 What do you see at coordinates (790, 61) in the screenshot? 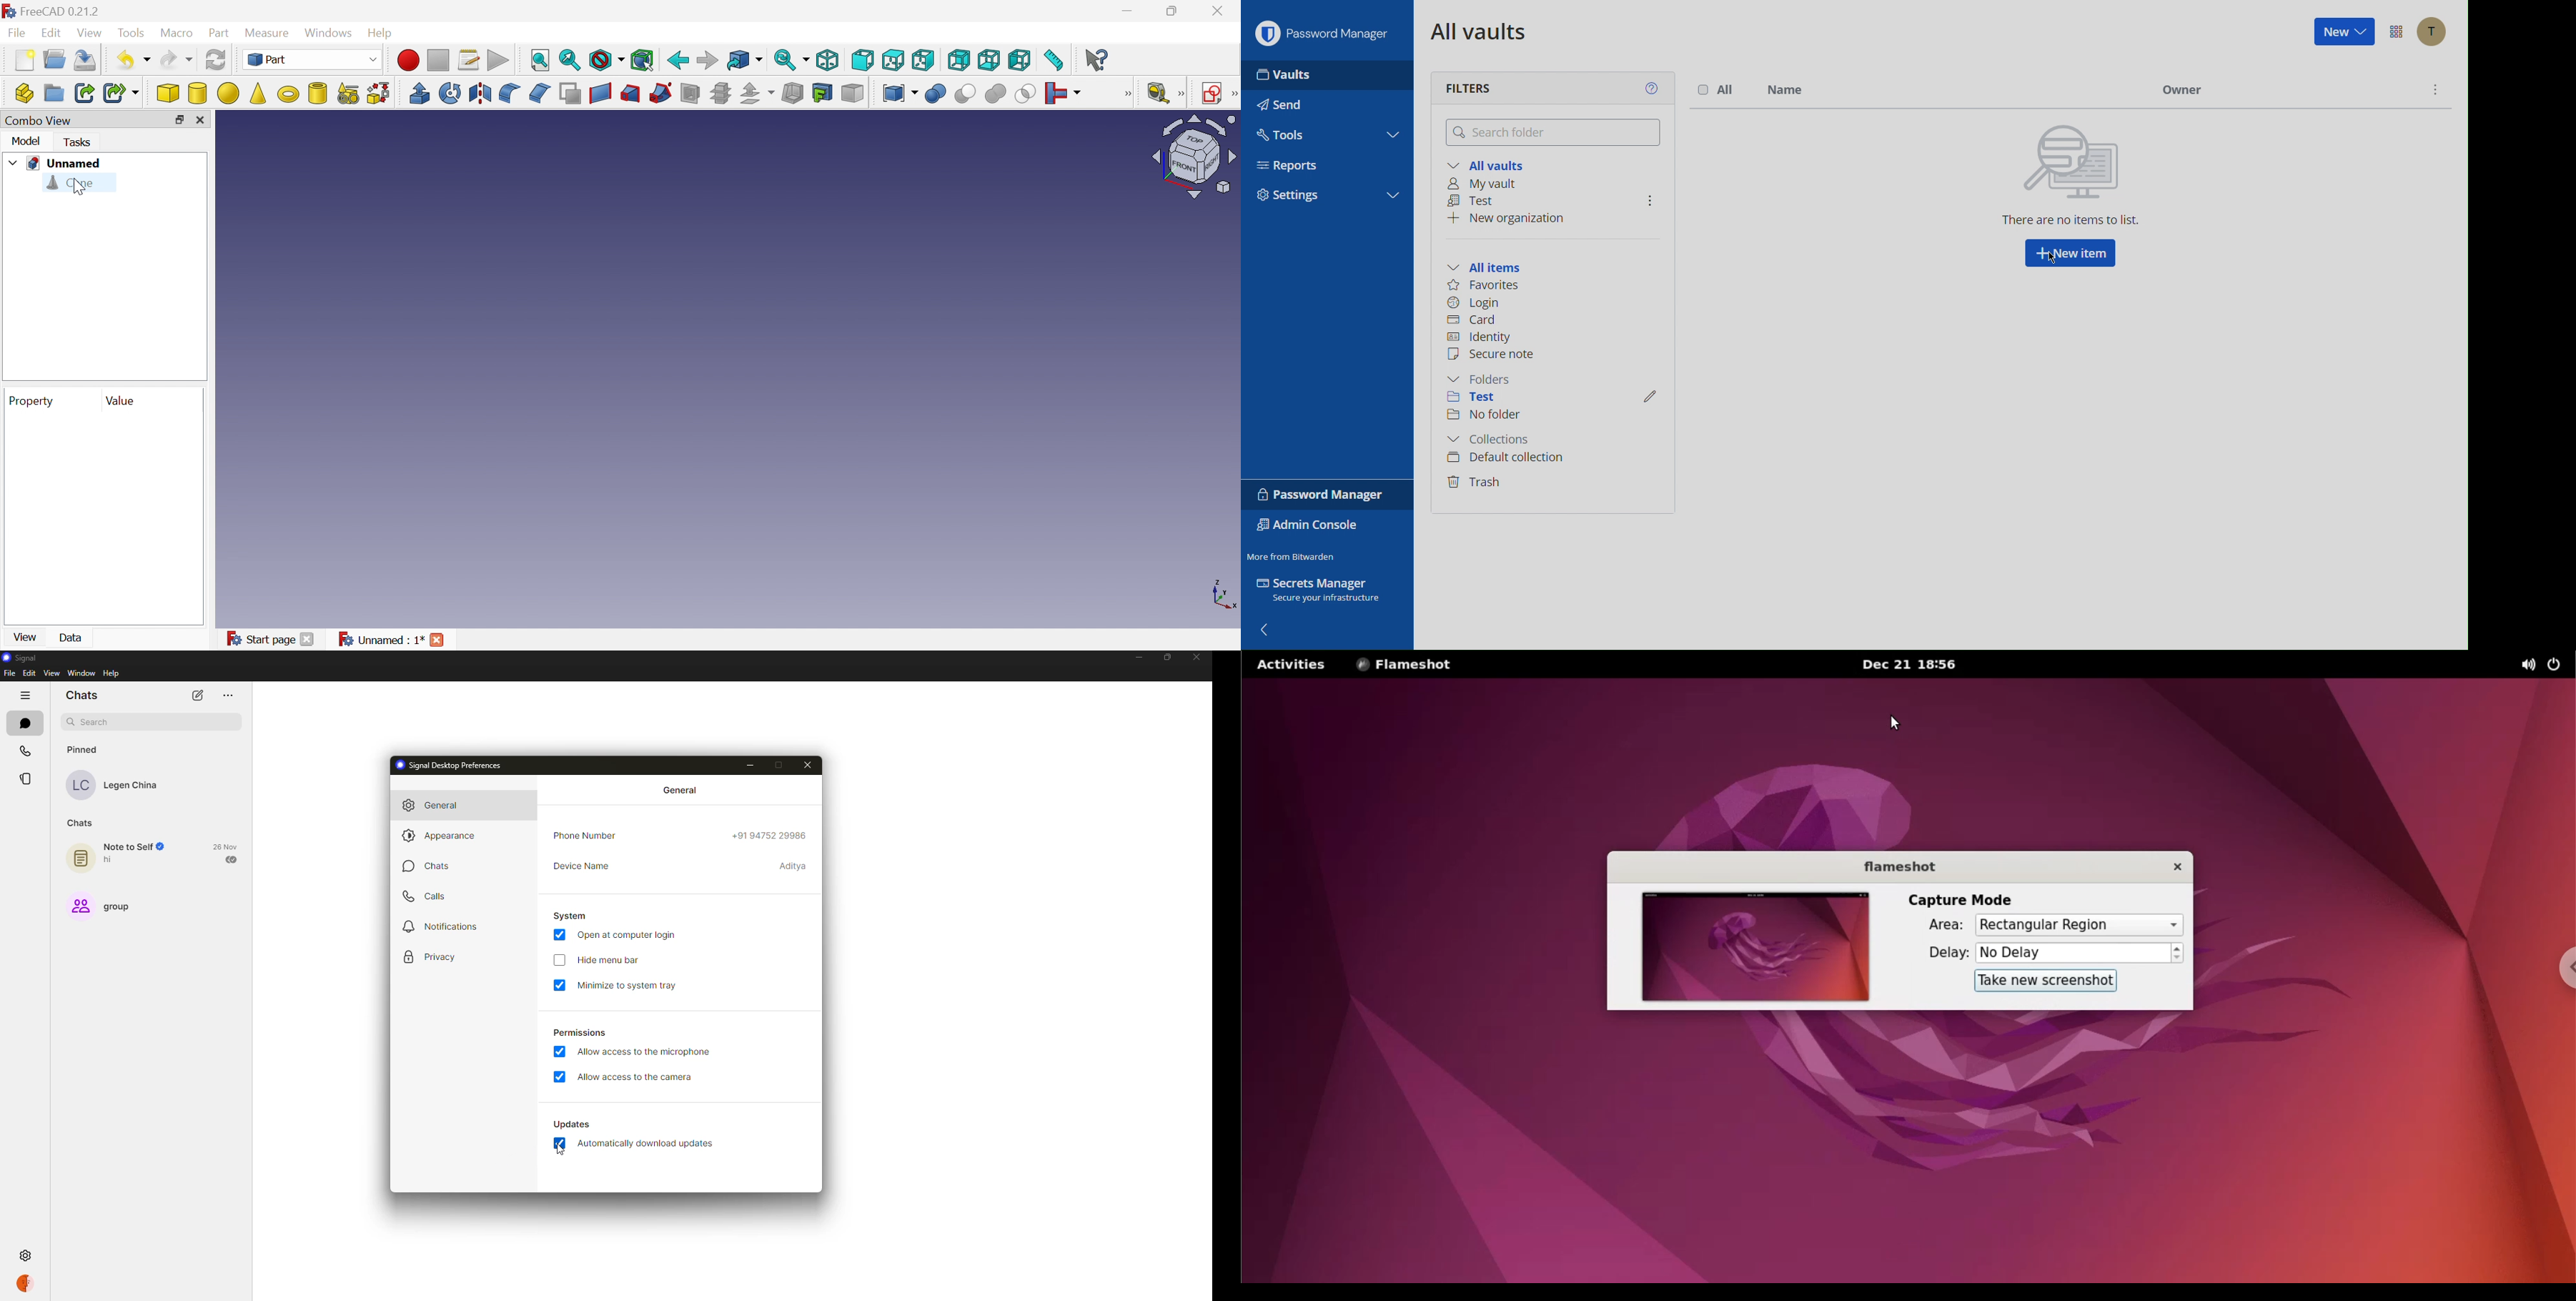
I see `Sync view` at bounding box center [790, 61].